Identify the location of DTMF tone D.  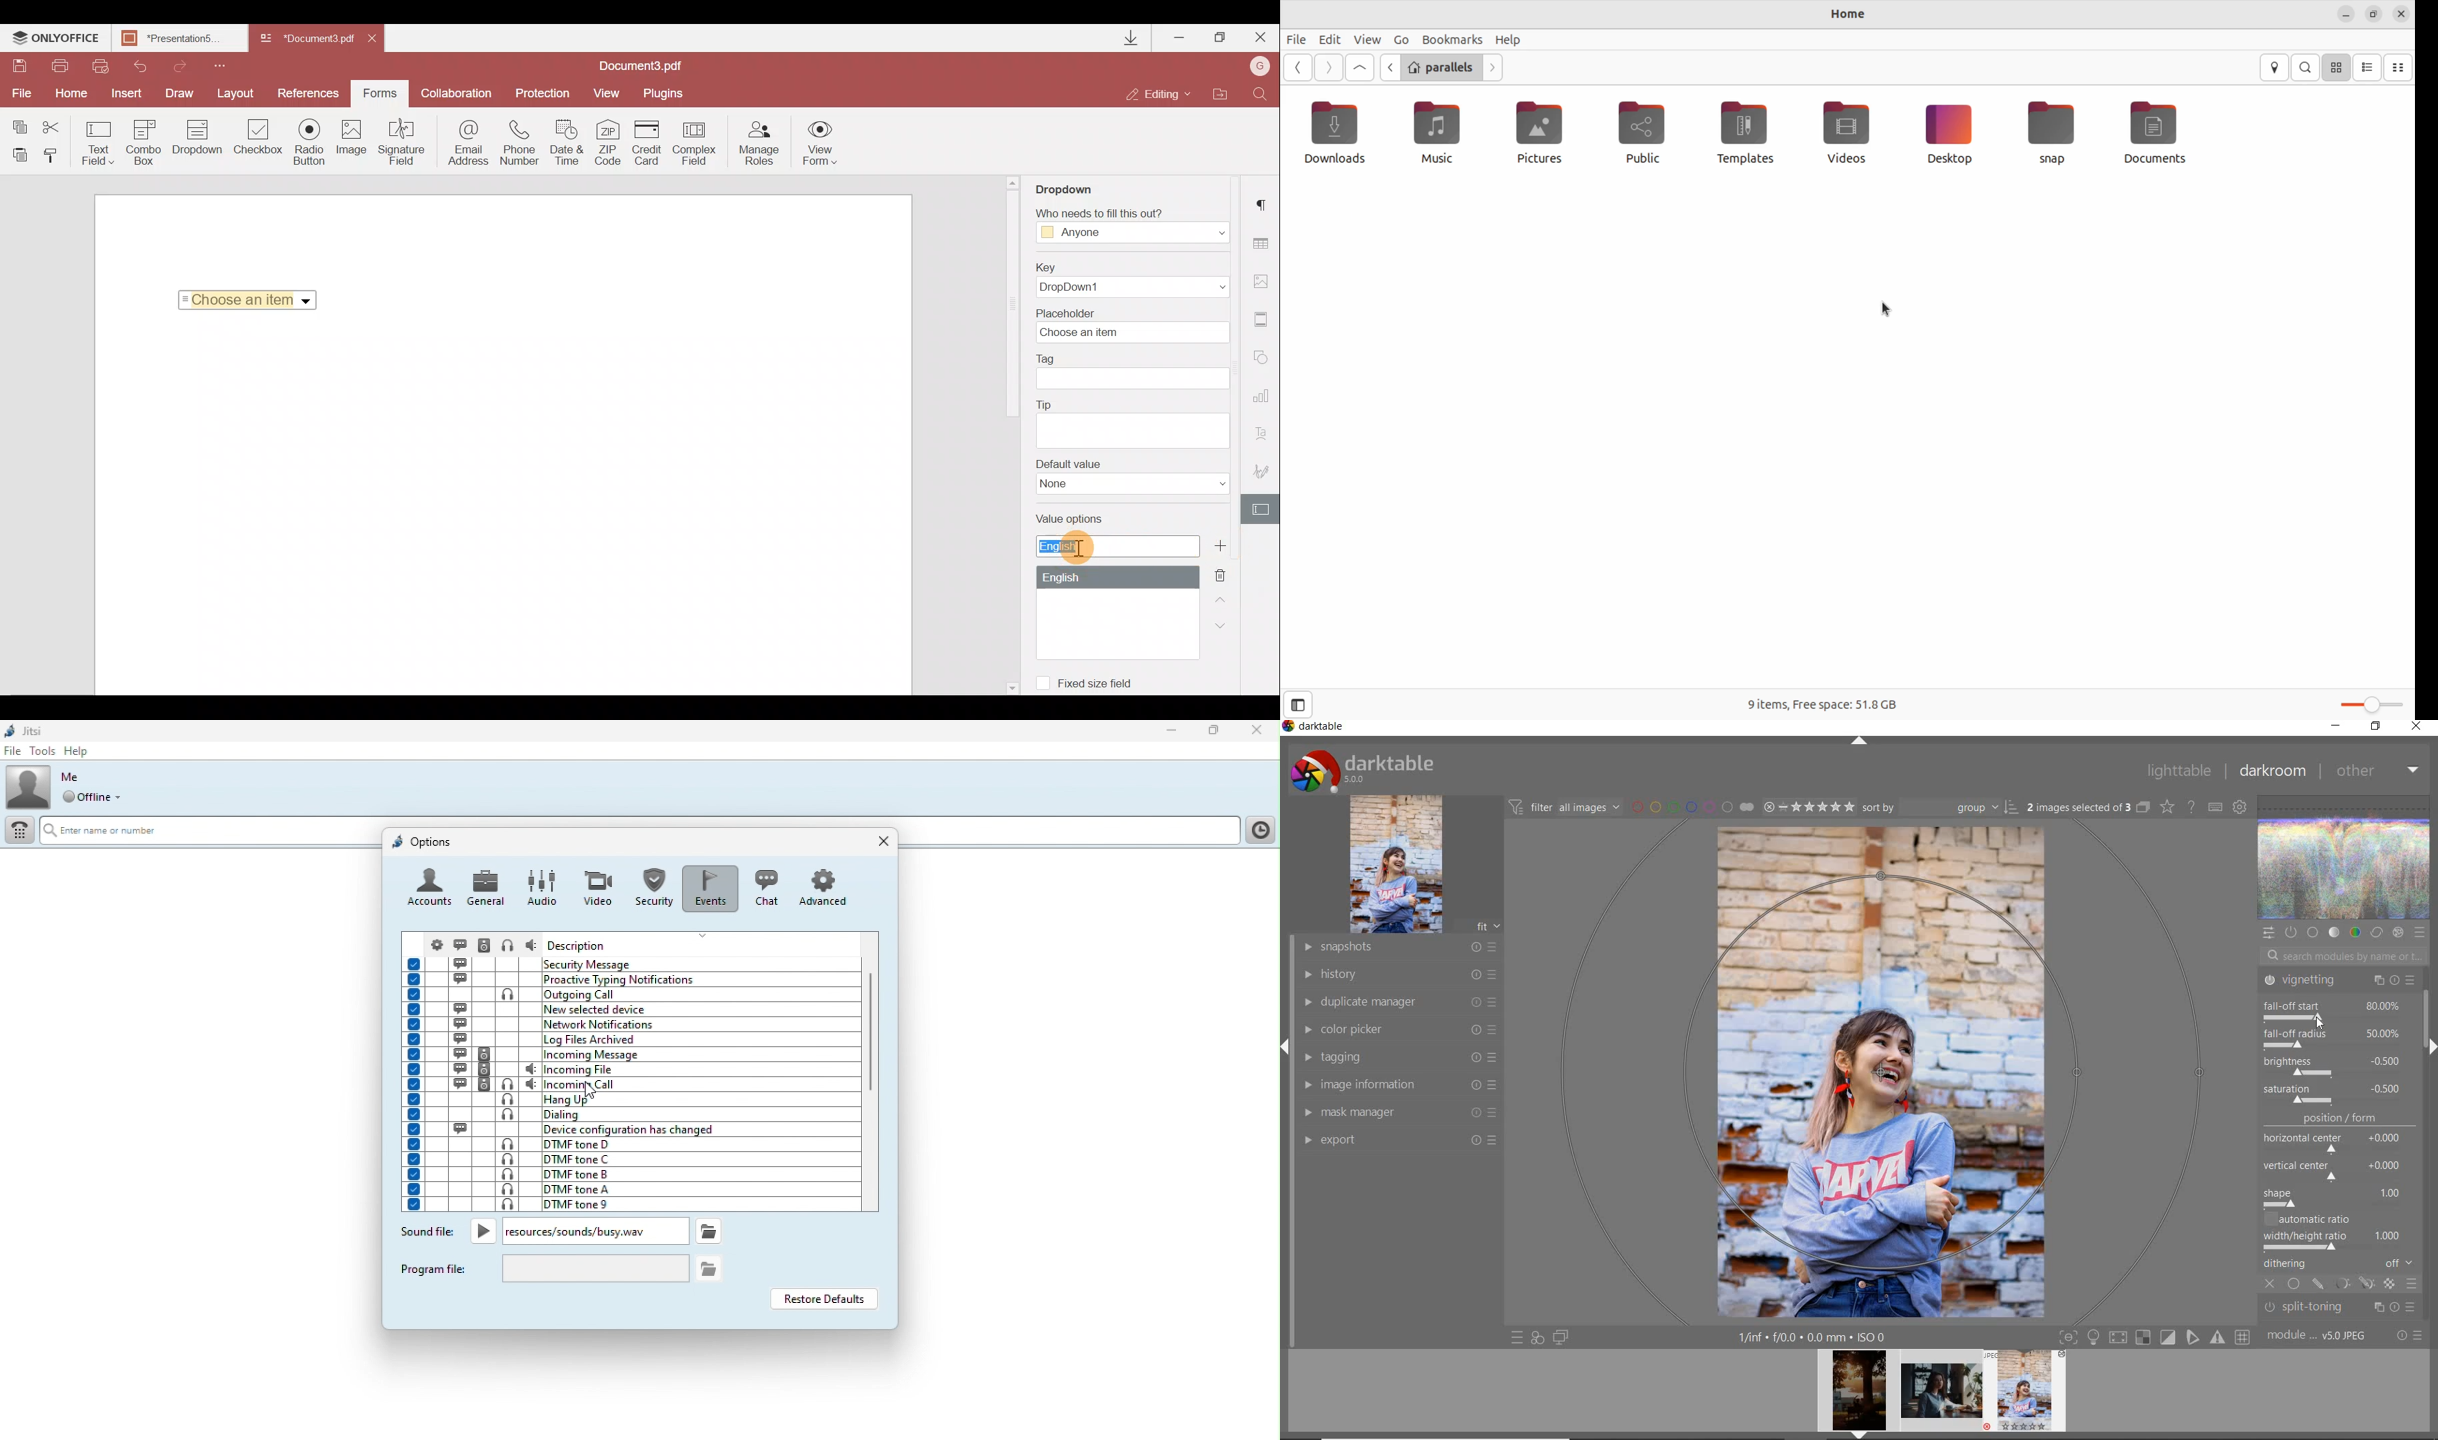
(1475, 1560).